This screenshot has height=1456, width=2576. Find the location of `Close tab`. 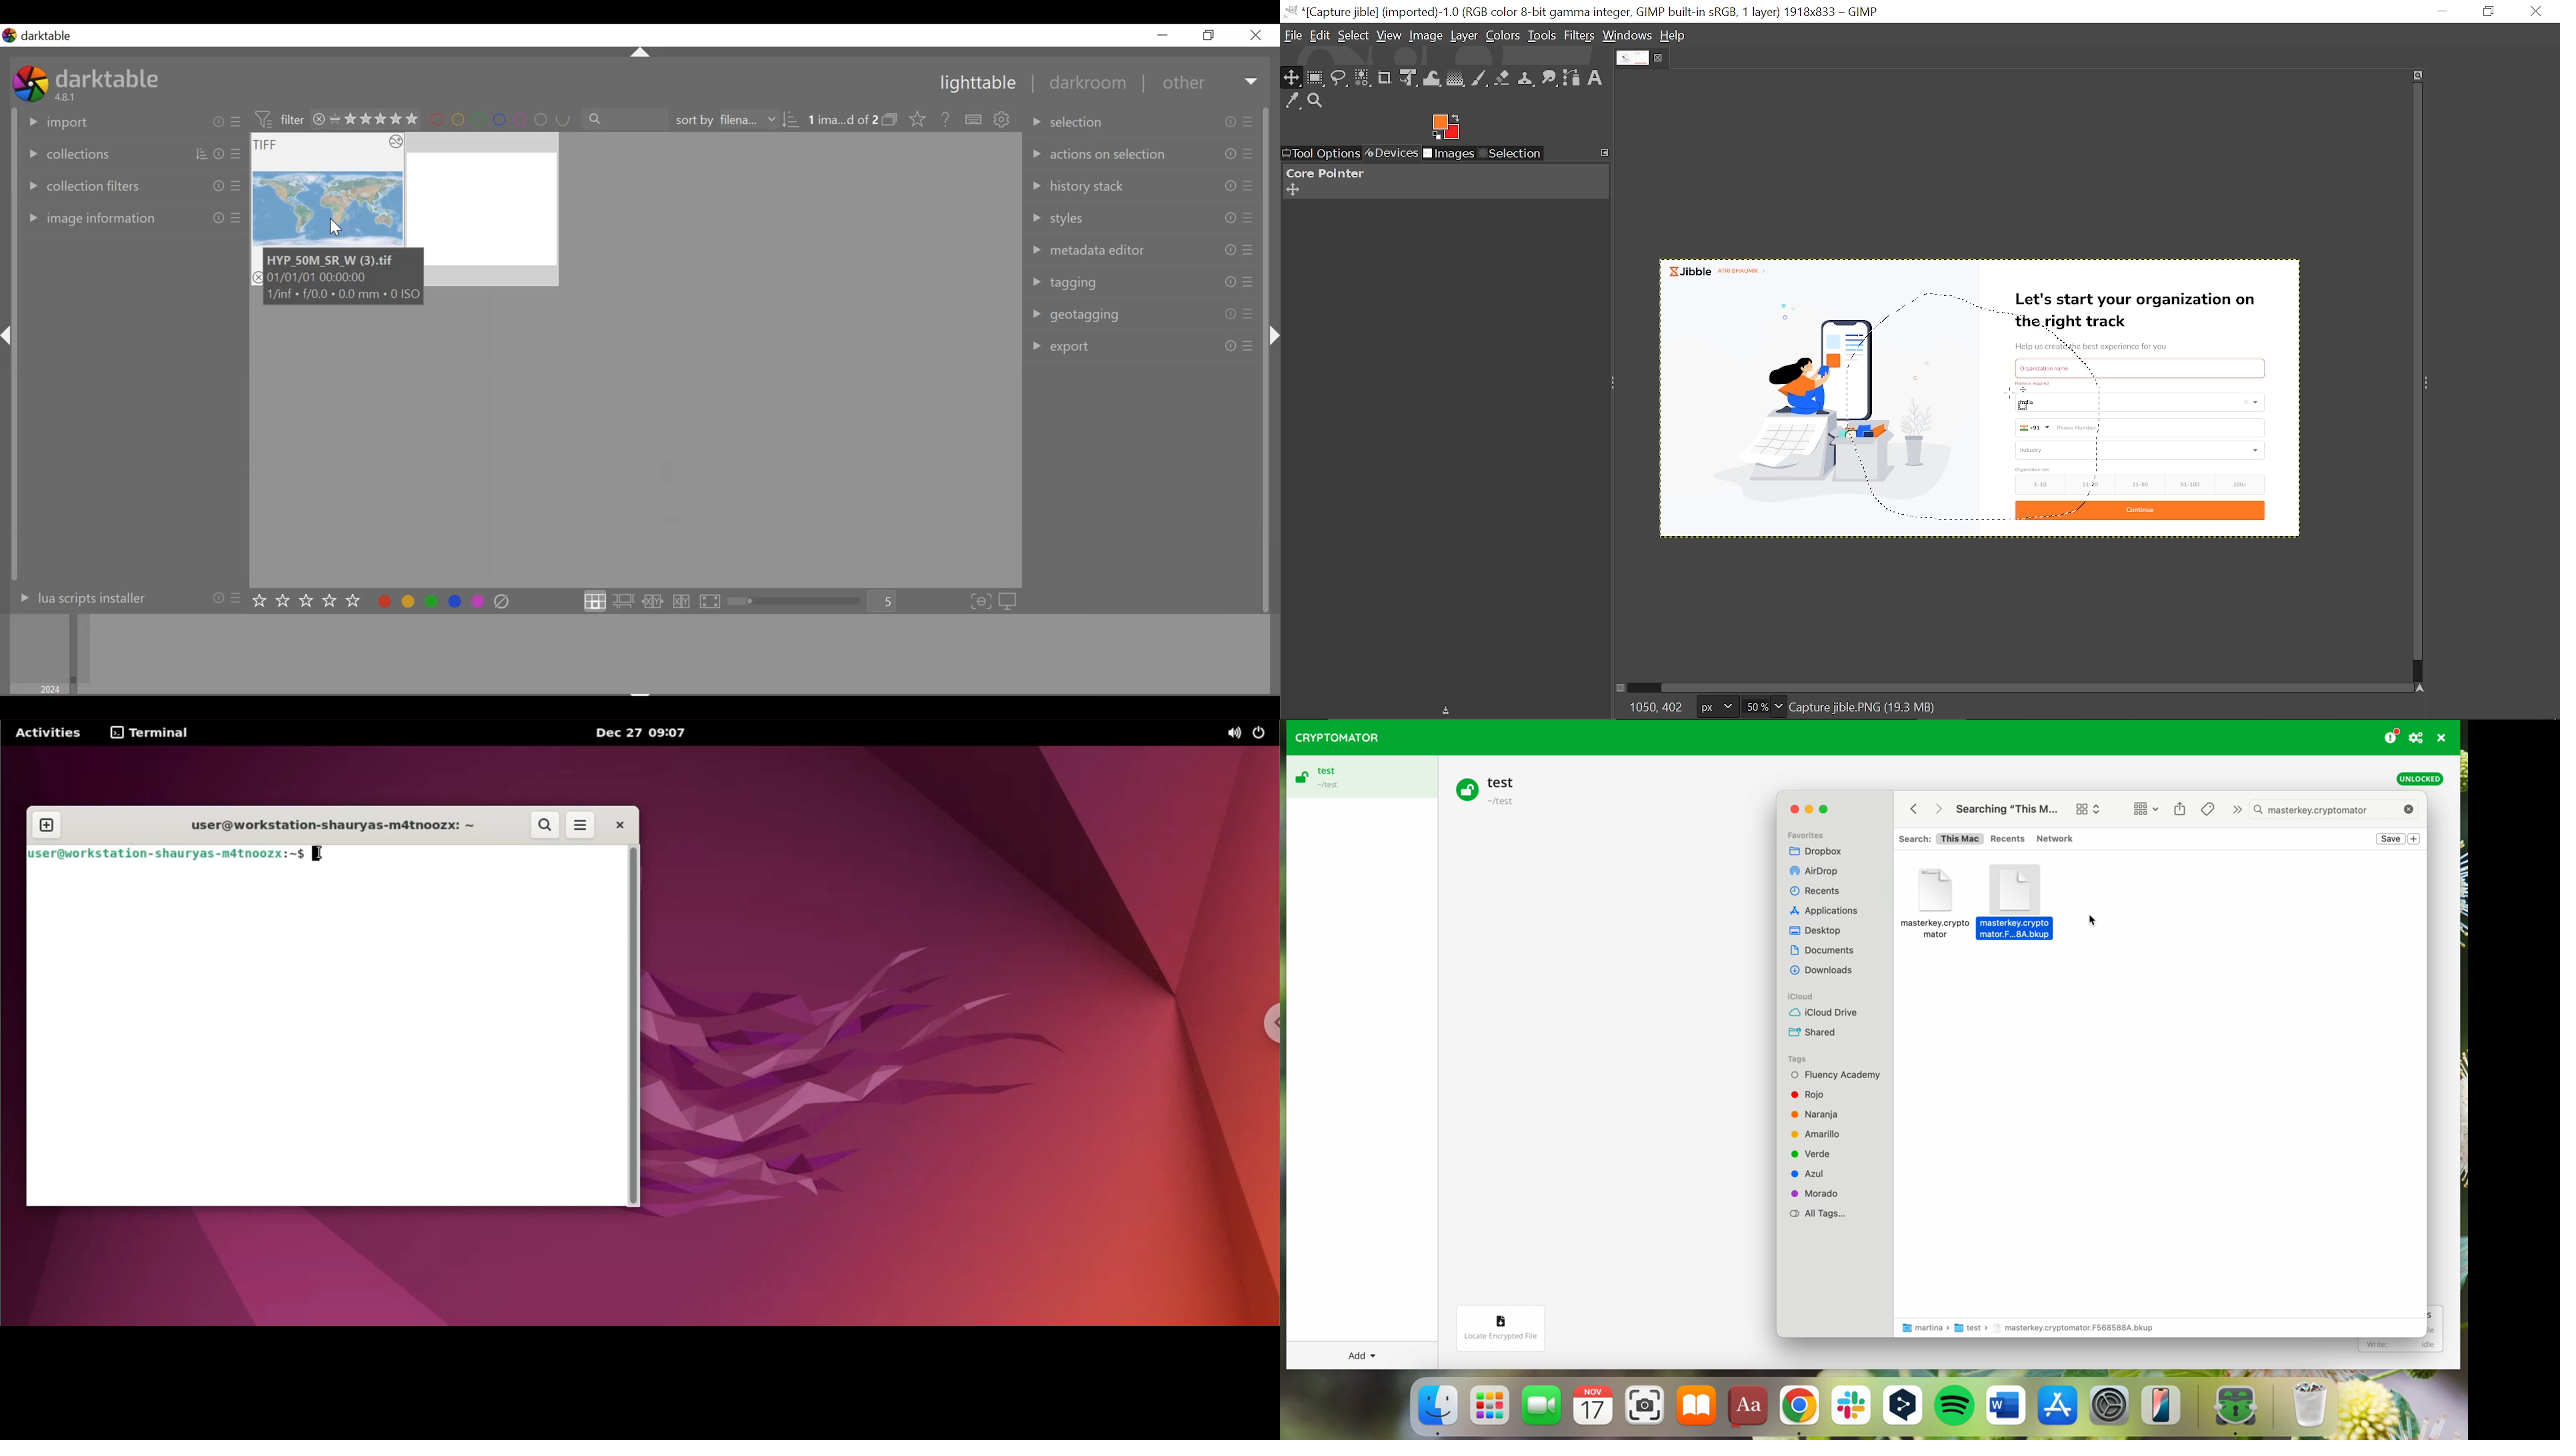

Close tab is located at coordinates (1660, 58).